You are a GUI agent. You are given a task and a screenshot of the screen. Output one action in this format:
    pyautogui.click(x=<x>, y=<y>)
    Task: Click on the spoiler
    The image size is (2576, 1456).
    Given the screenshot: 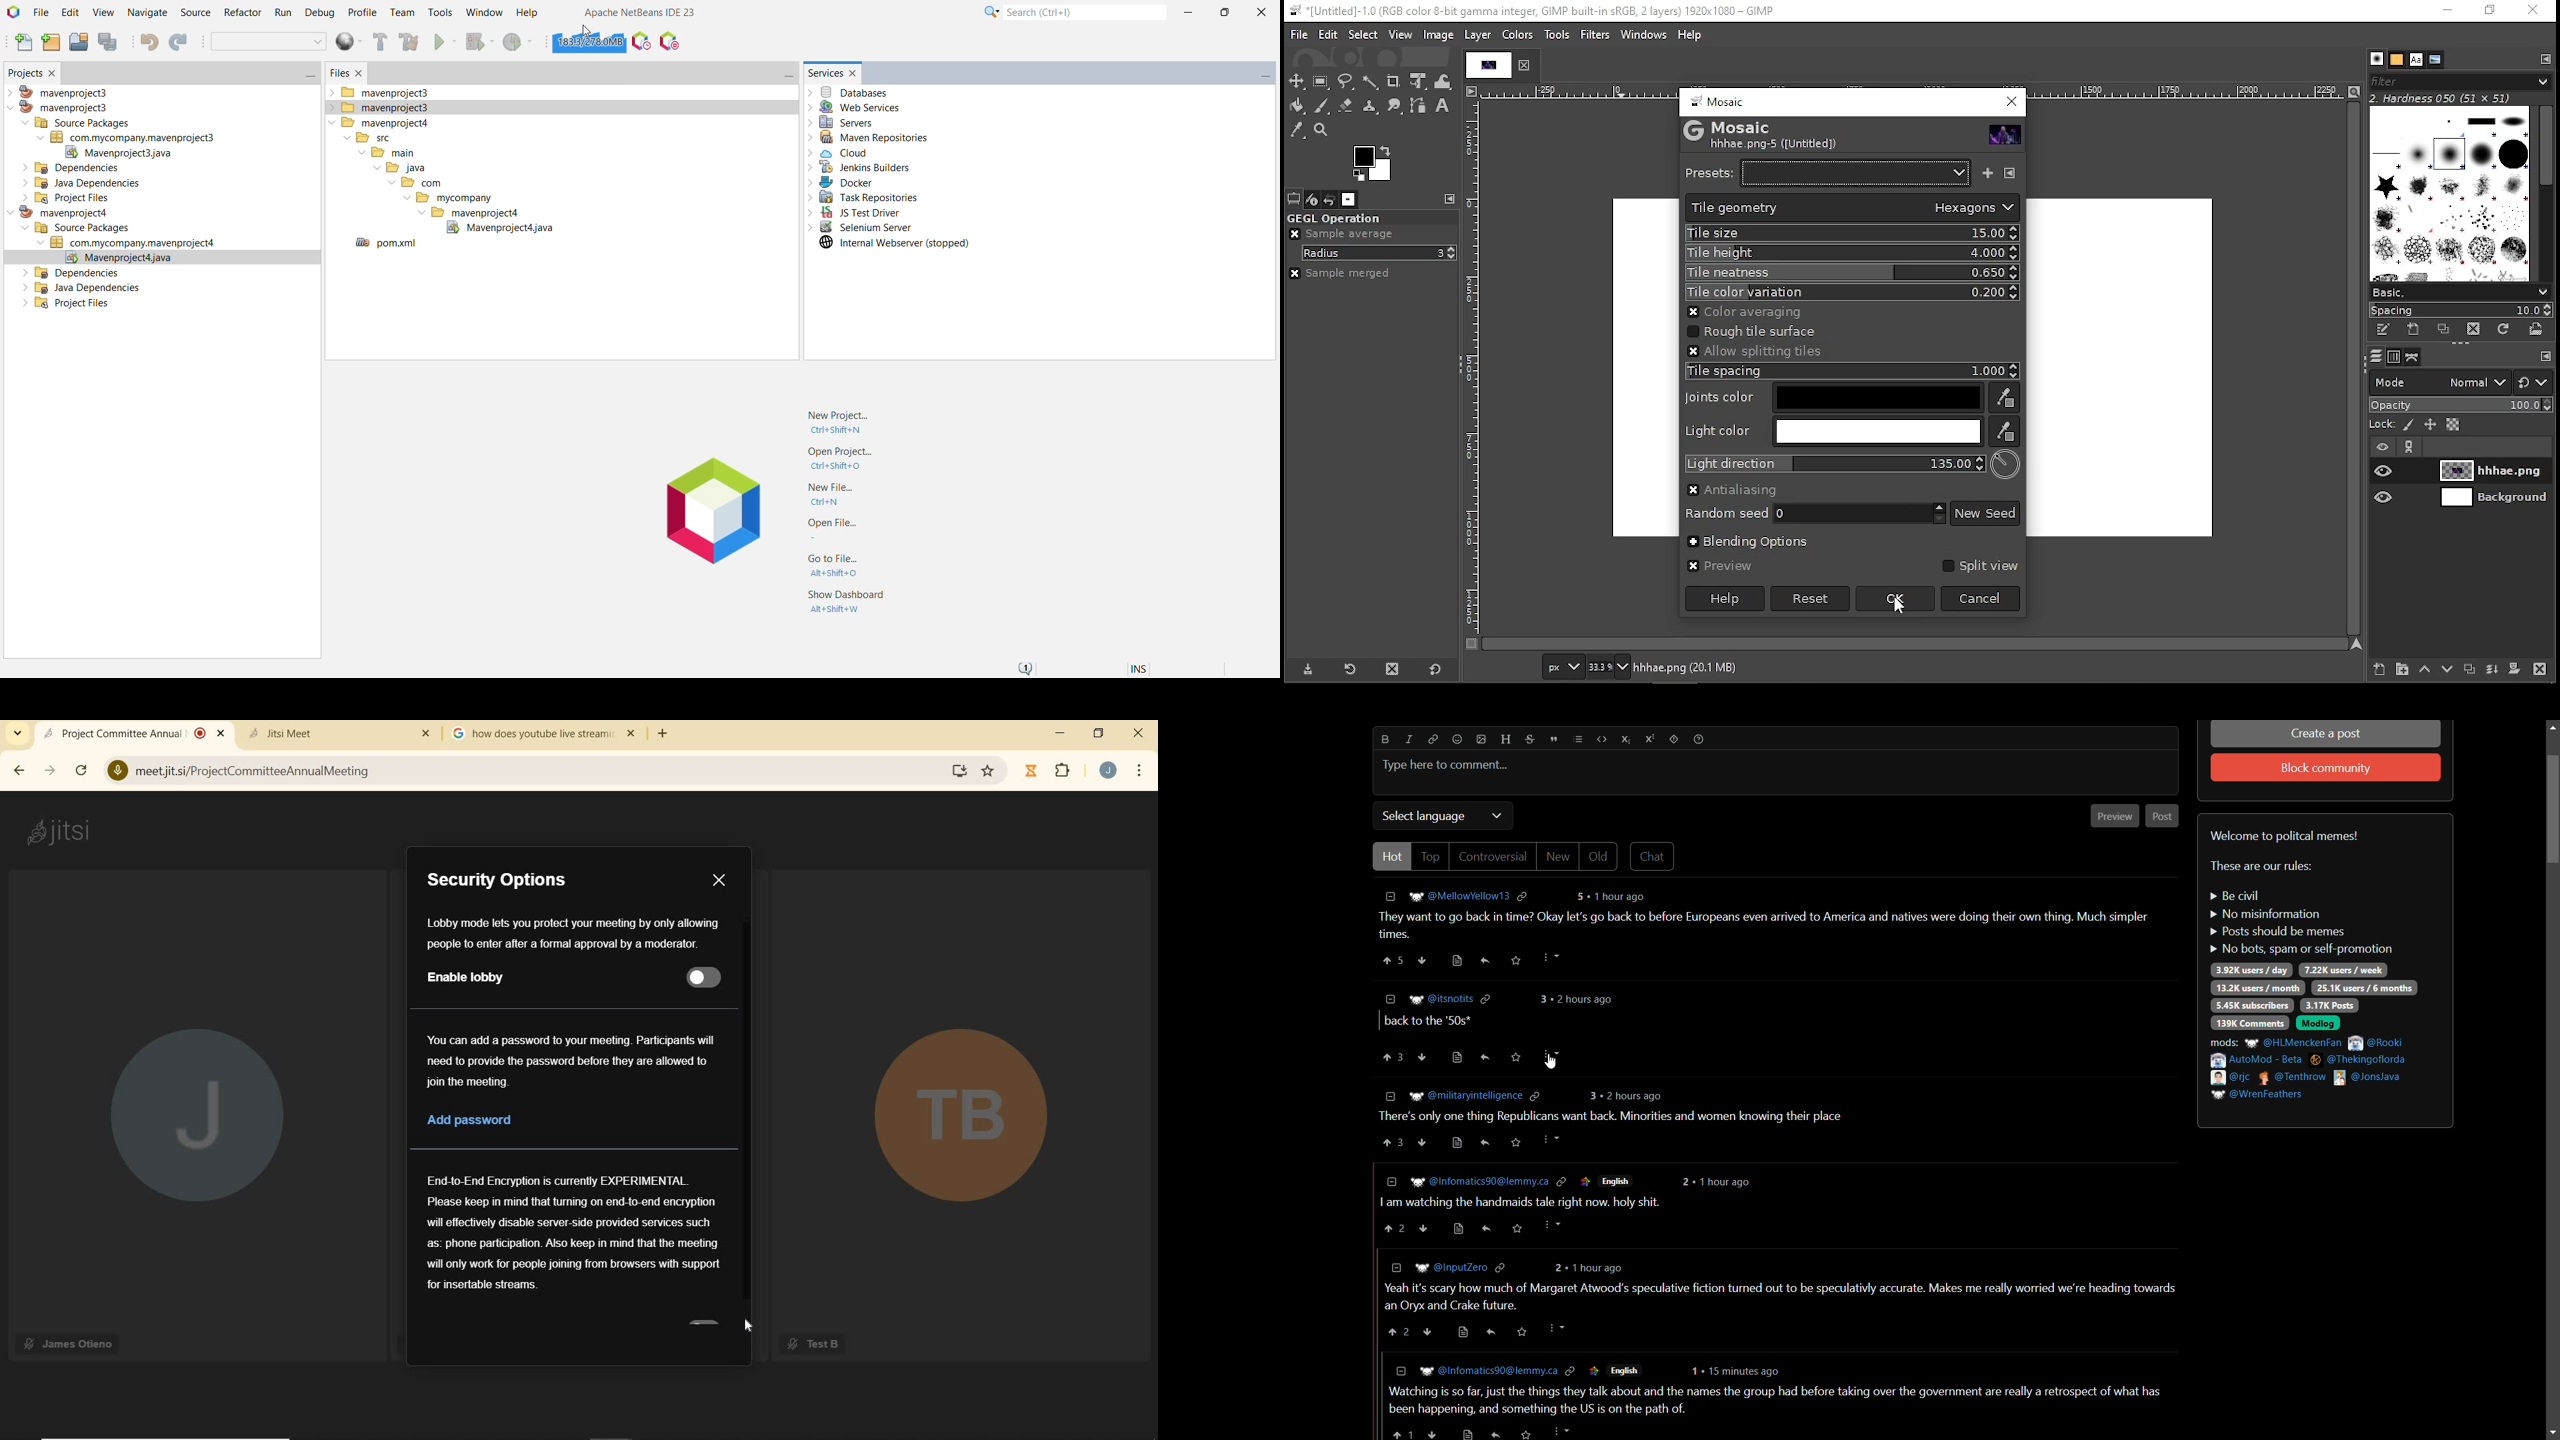 What is the action you would take?
    pyautogui.click(x=1674, y=739)
    